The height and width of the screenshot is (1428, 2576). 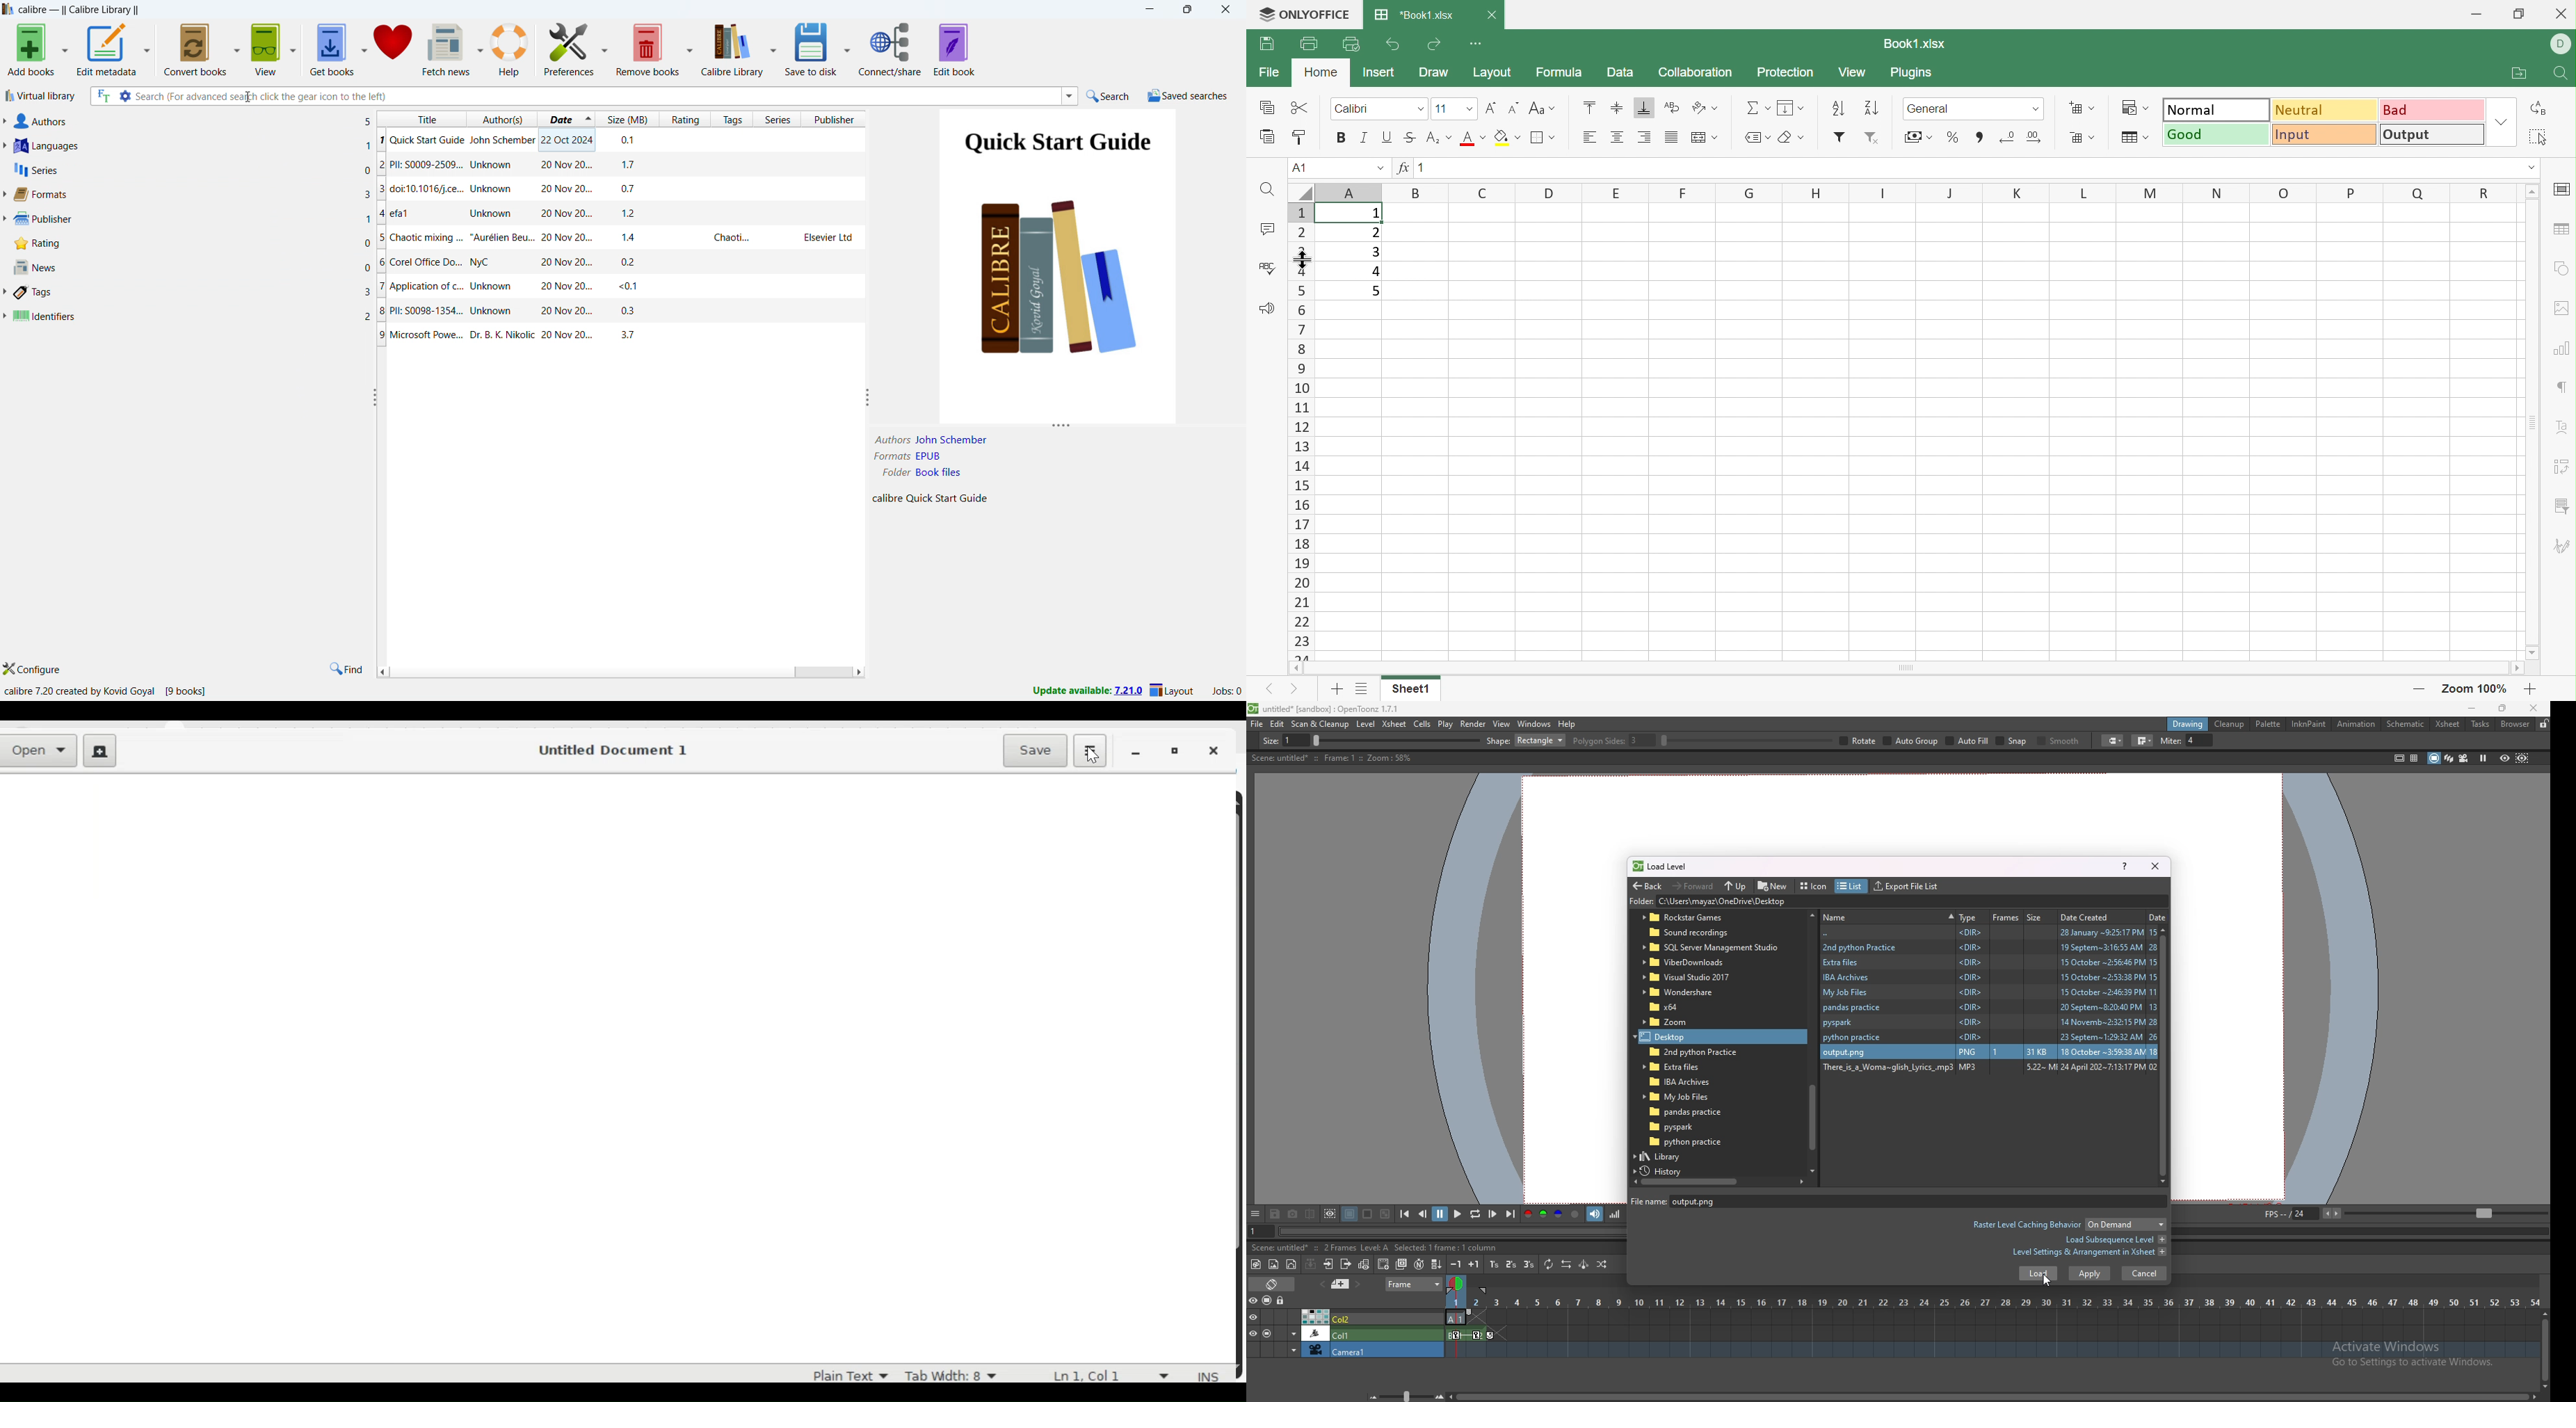 What do you see at coordinates (1979, 138) in the screenshot?
I see `Comma style` at bounding box center [1979, 138].